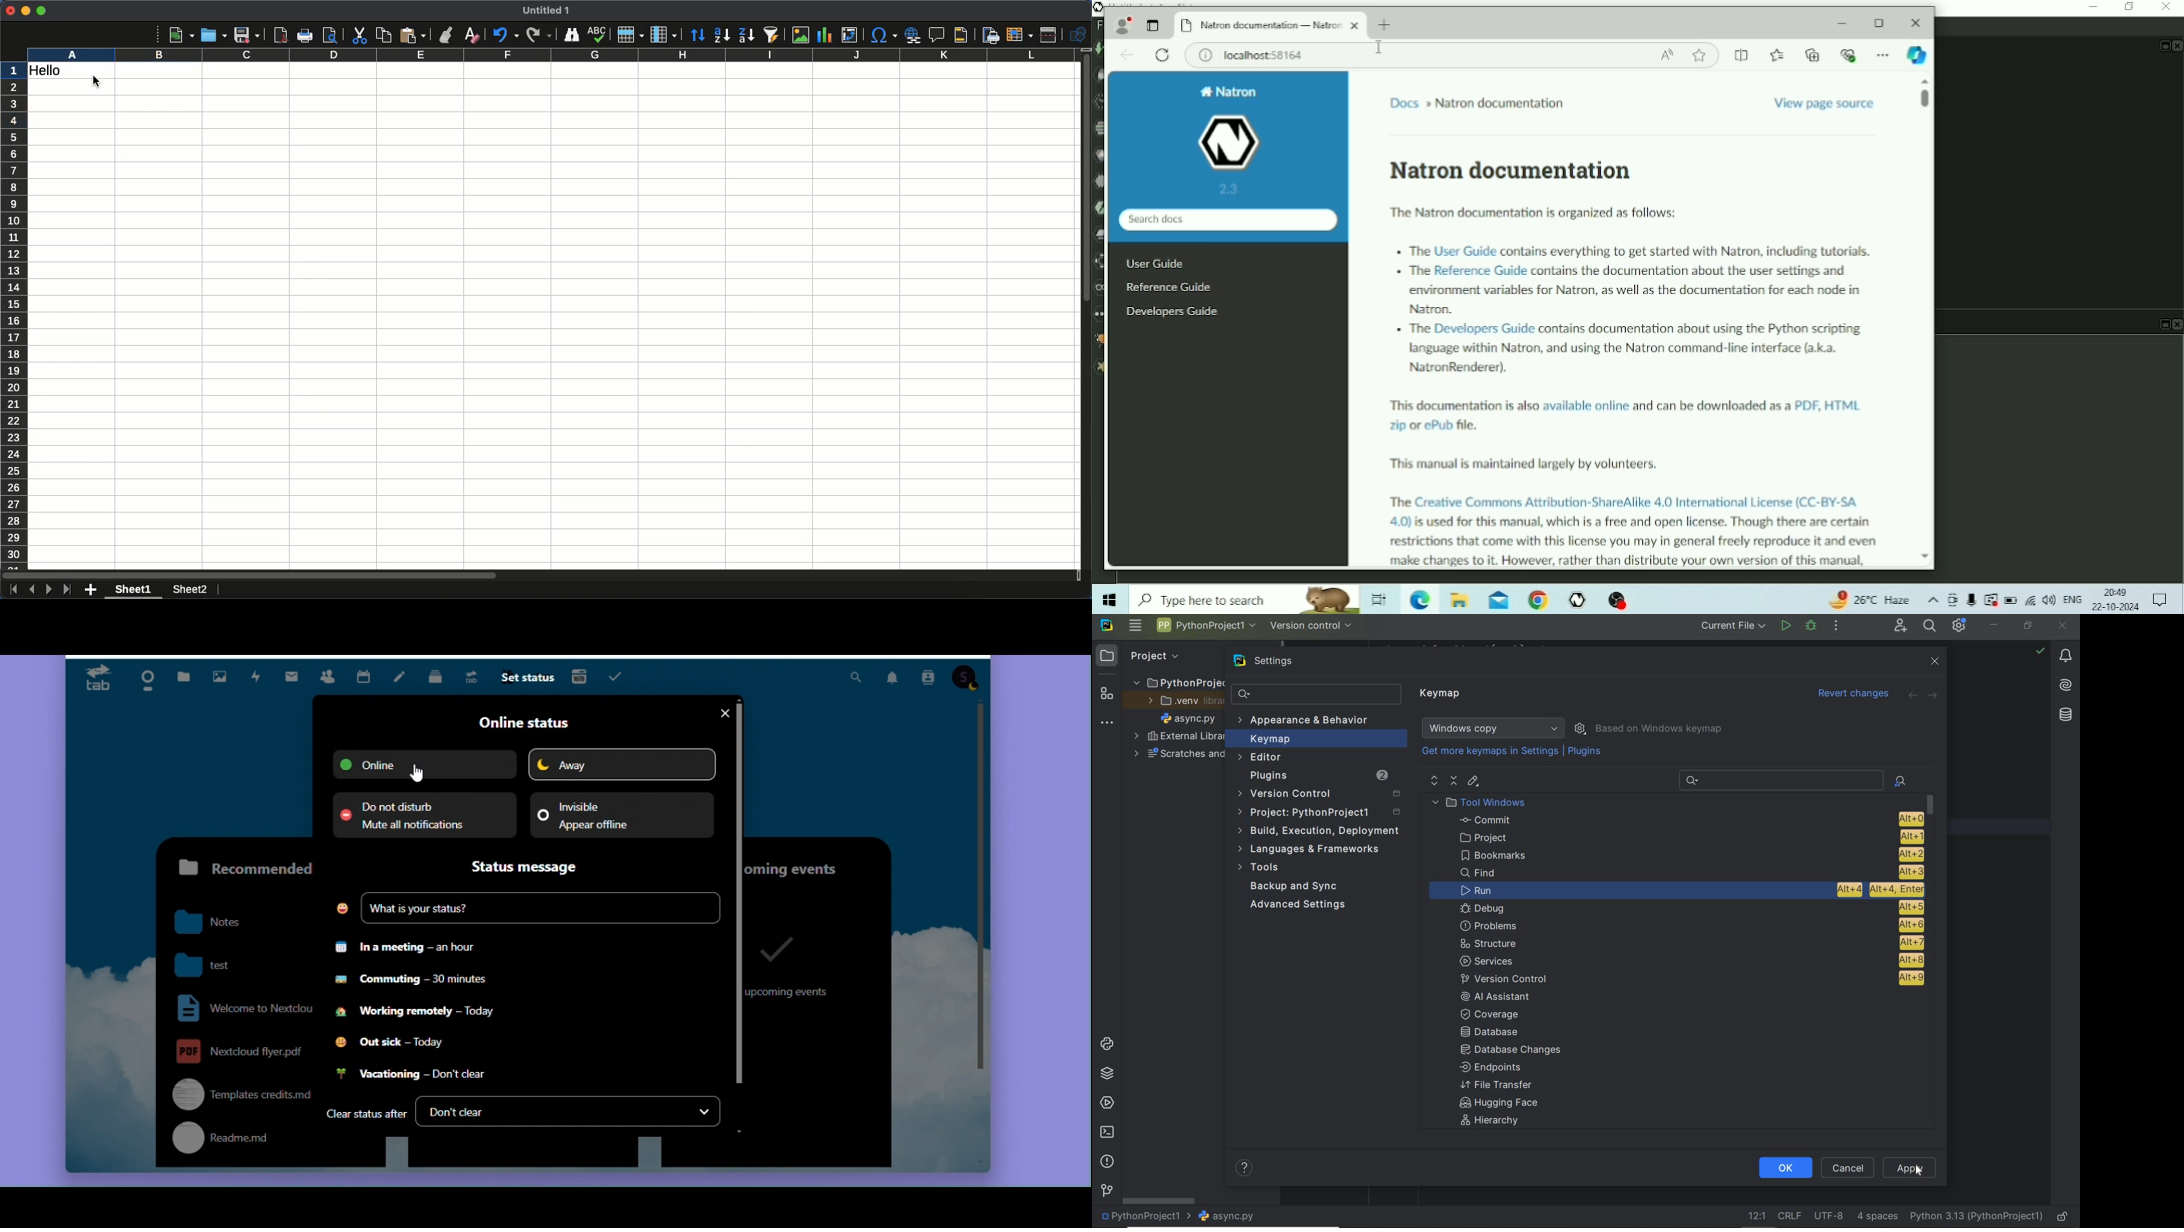  Describe the element at coordinates (91, 591) in the screenshot. I see `Add new sheet` at that location.